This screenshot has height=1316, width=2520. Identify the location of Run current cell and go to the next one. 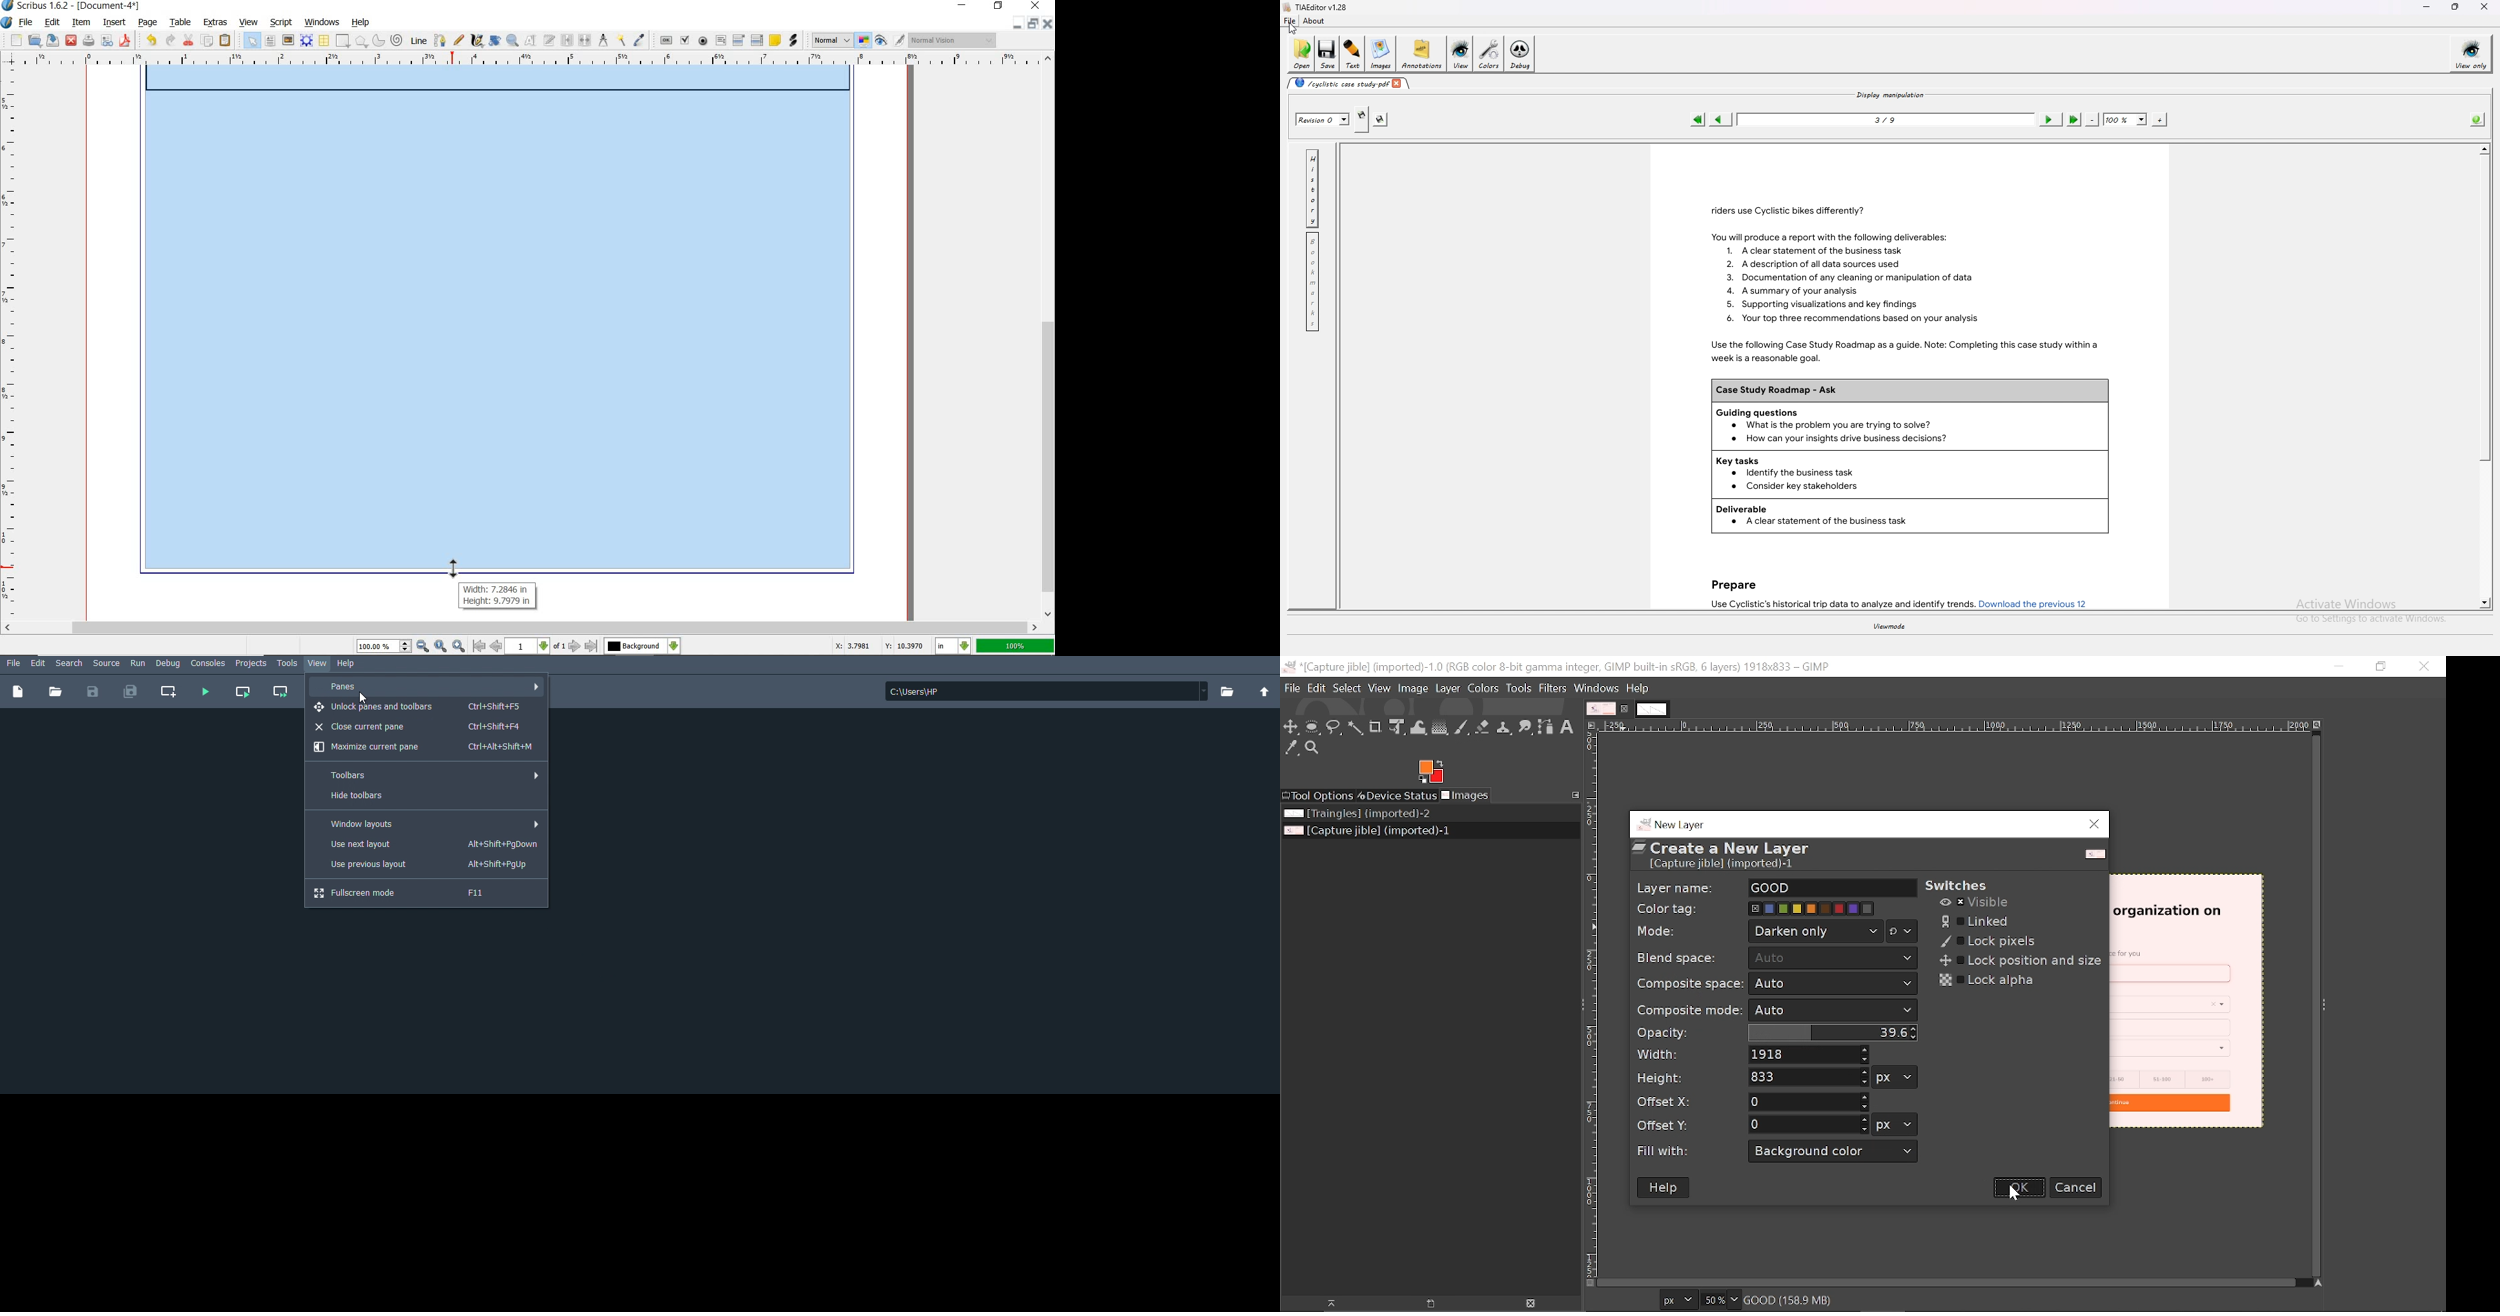
(280, 691).